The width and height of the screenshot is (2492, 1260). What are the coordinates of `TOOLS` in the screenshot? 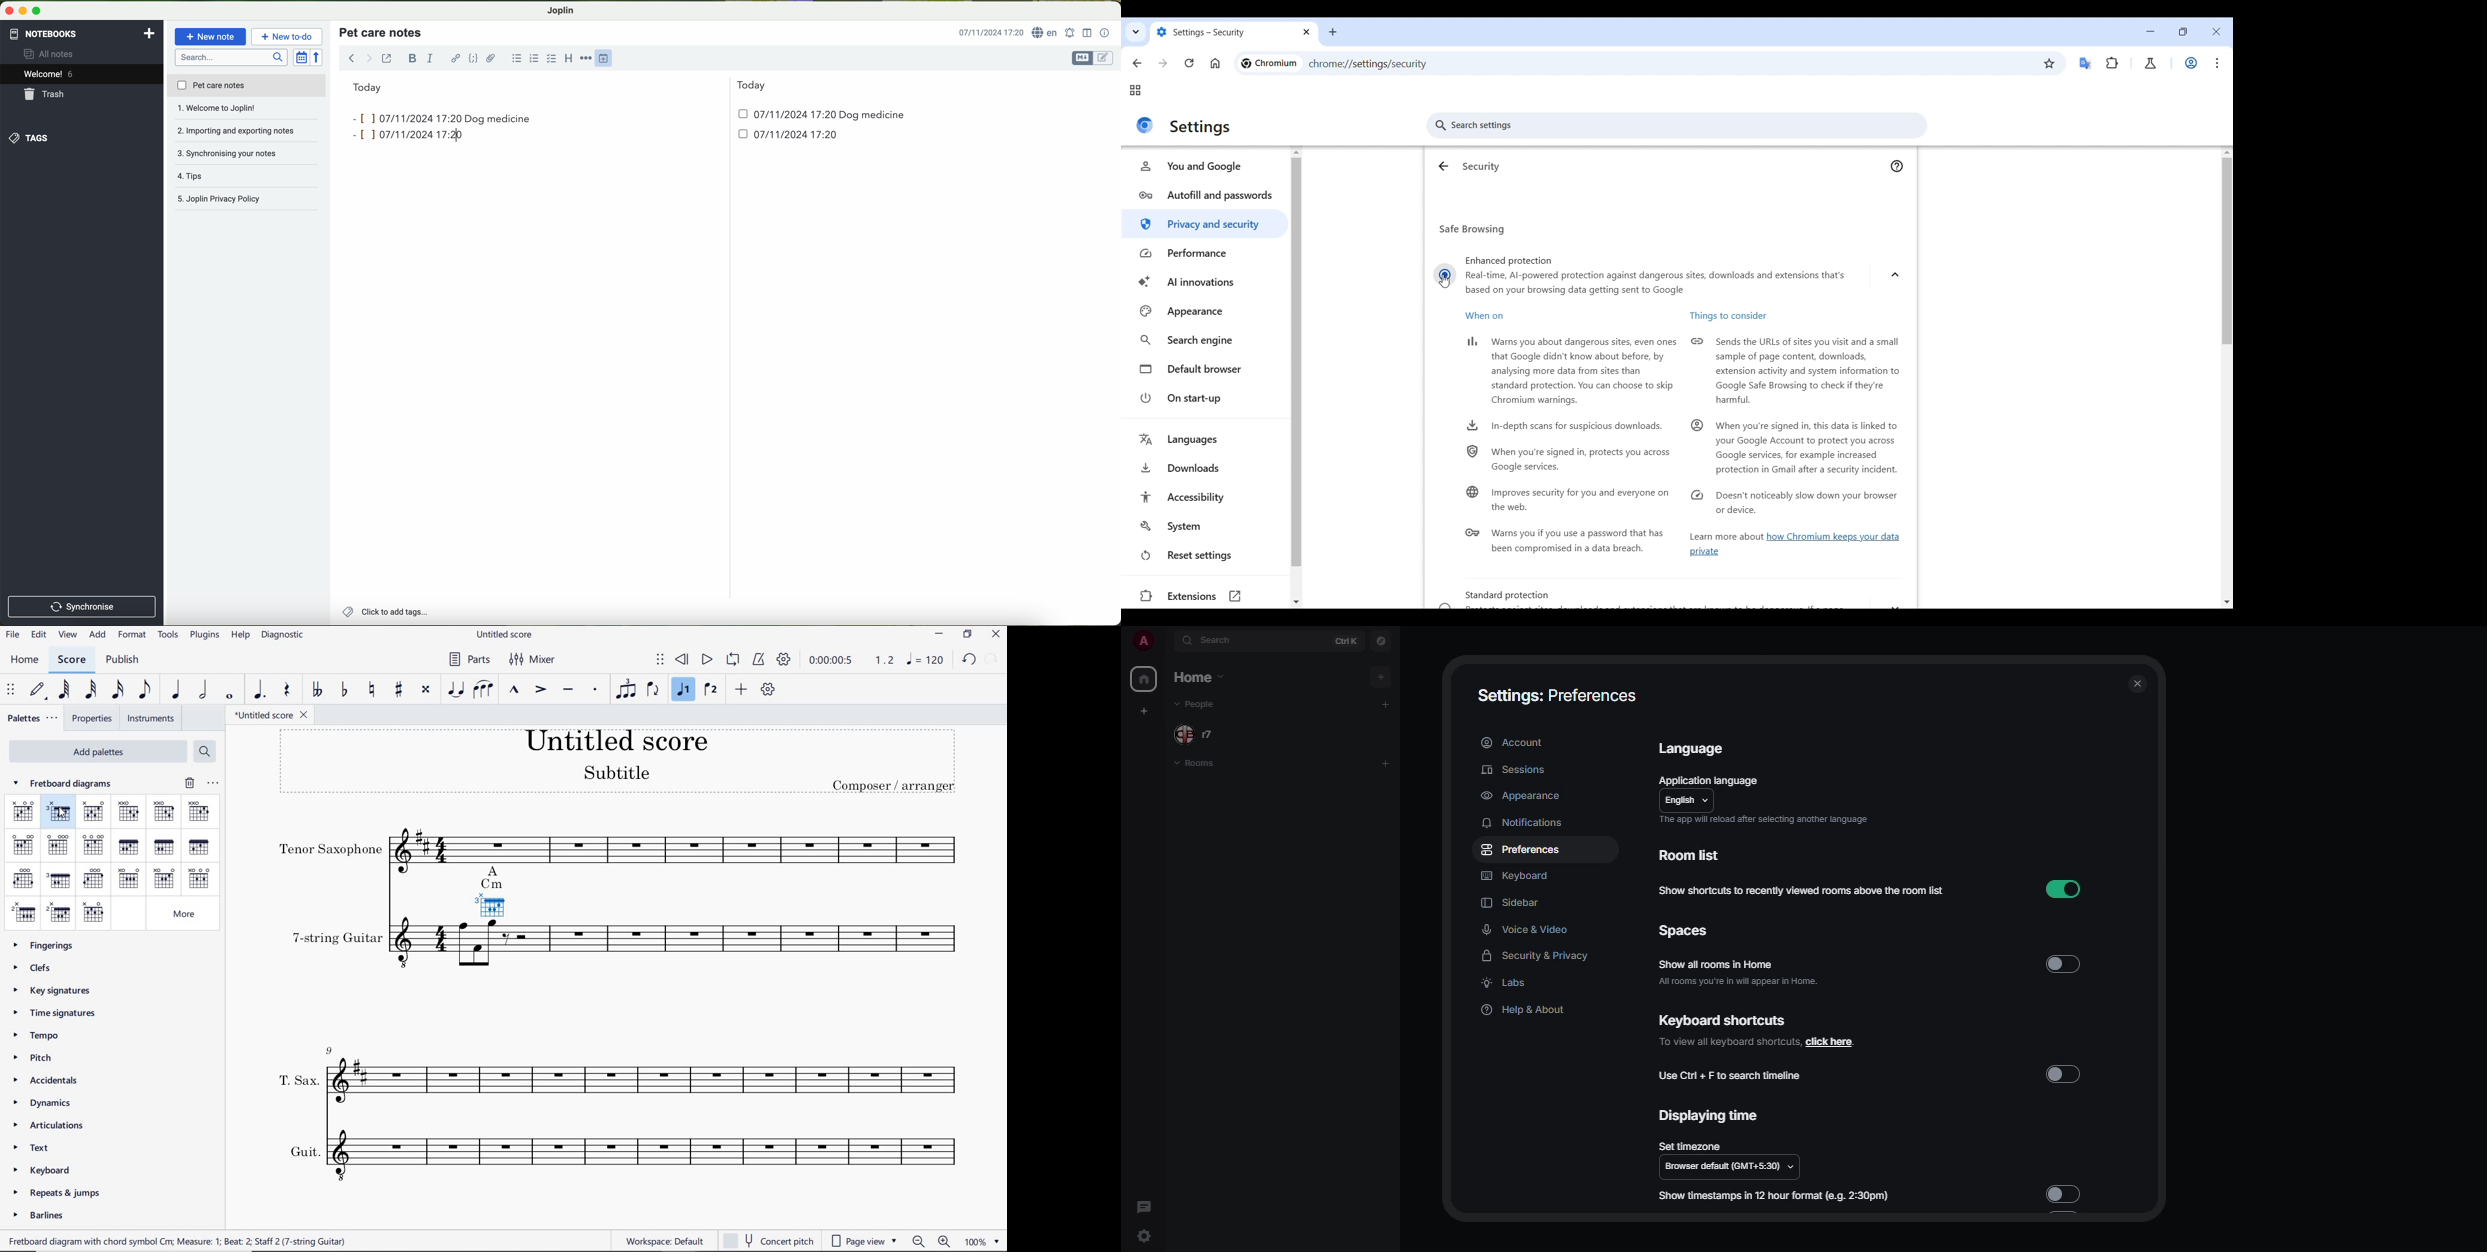 It's located at (169, 636).